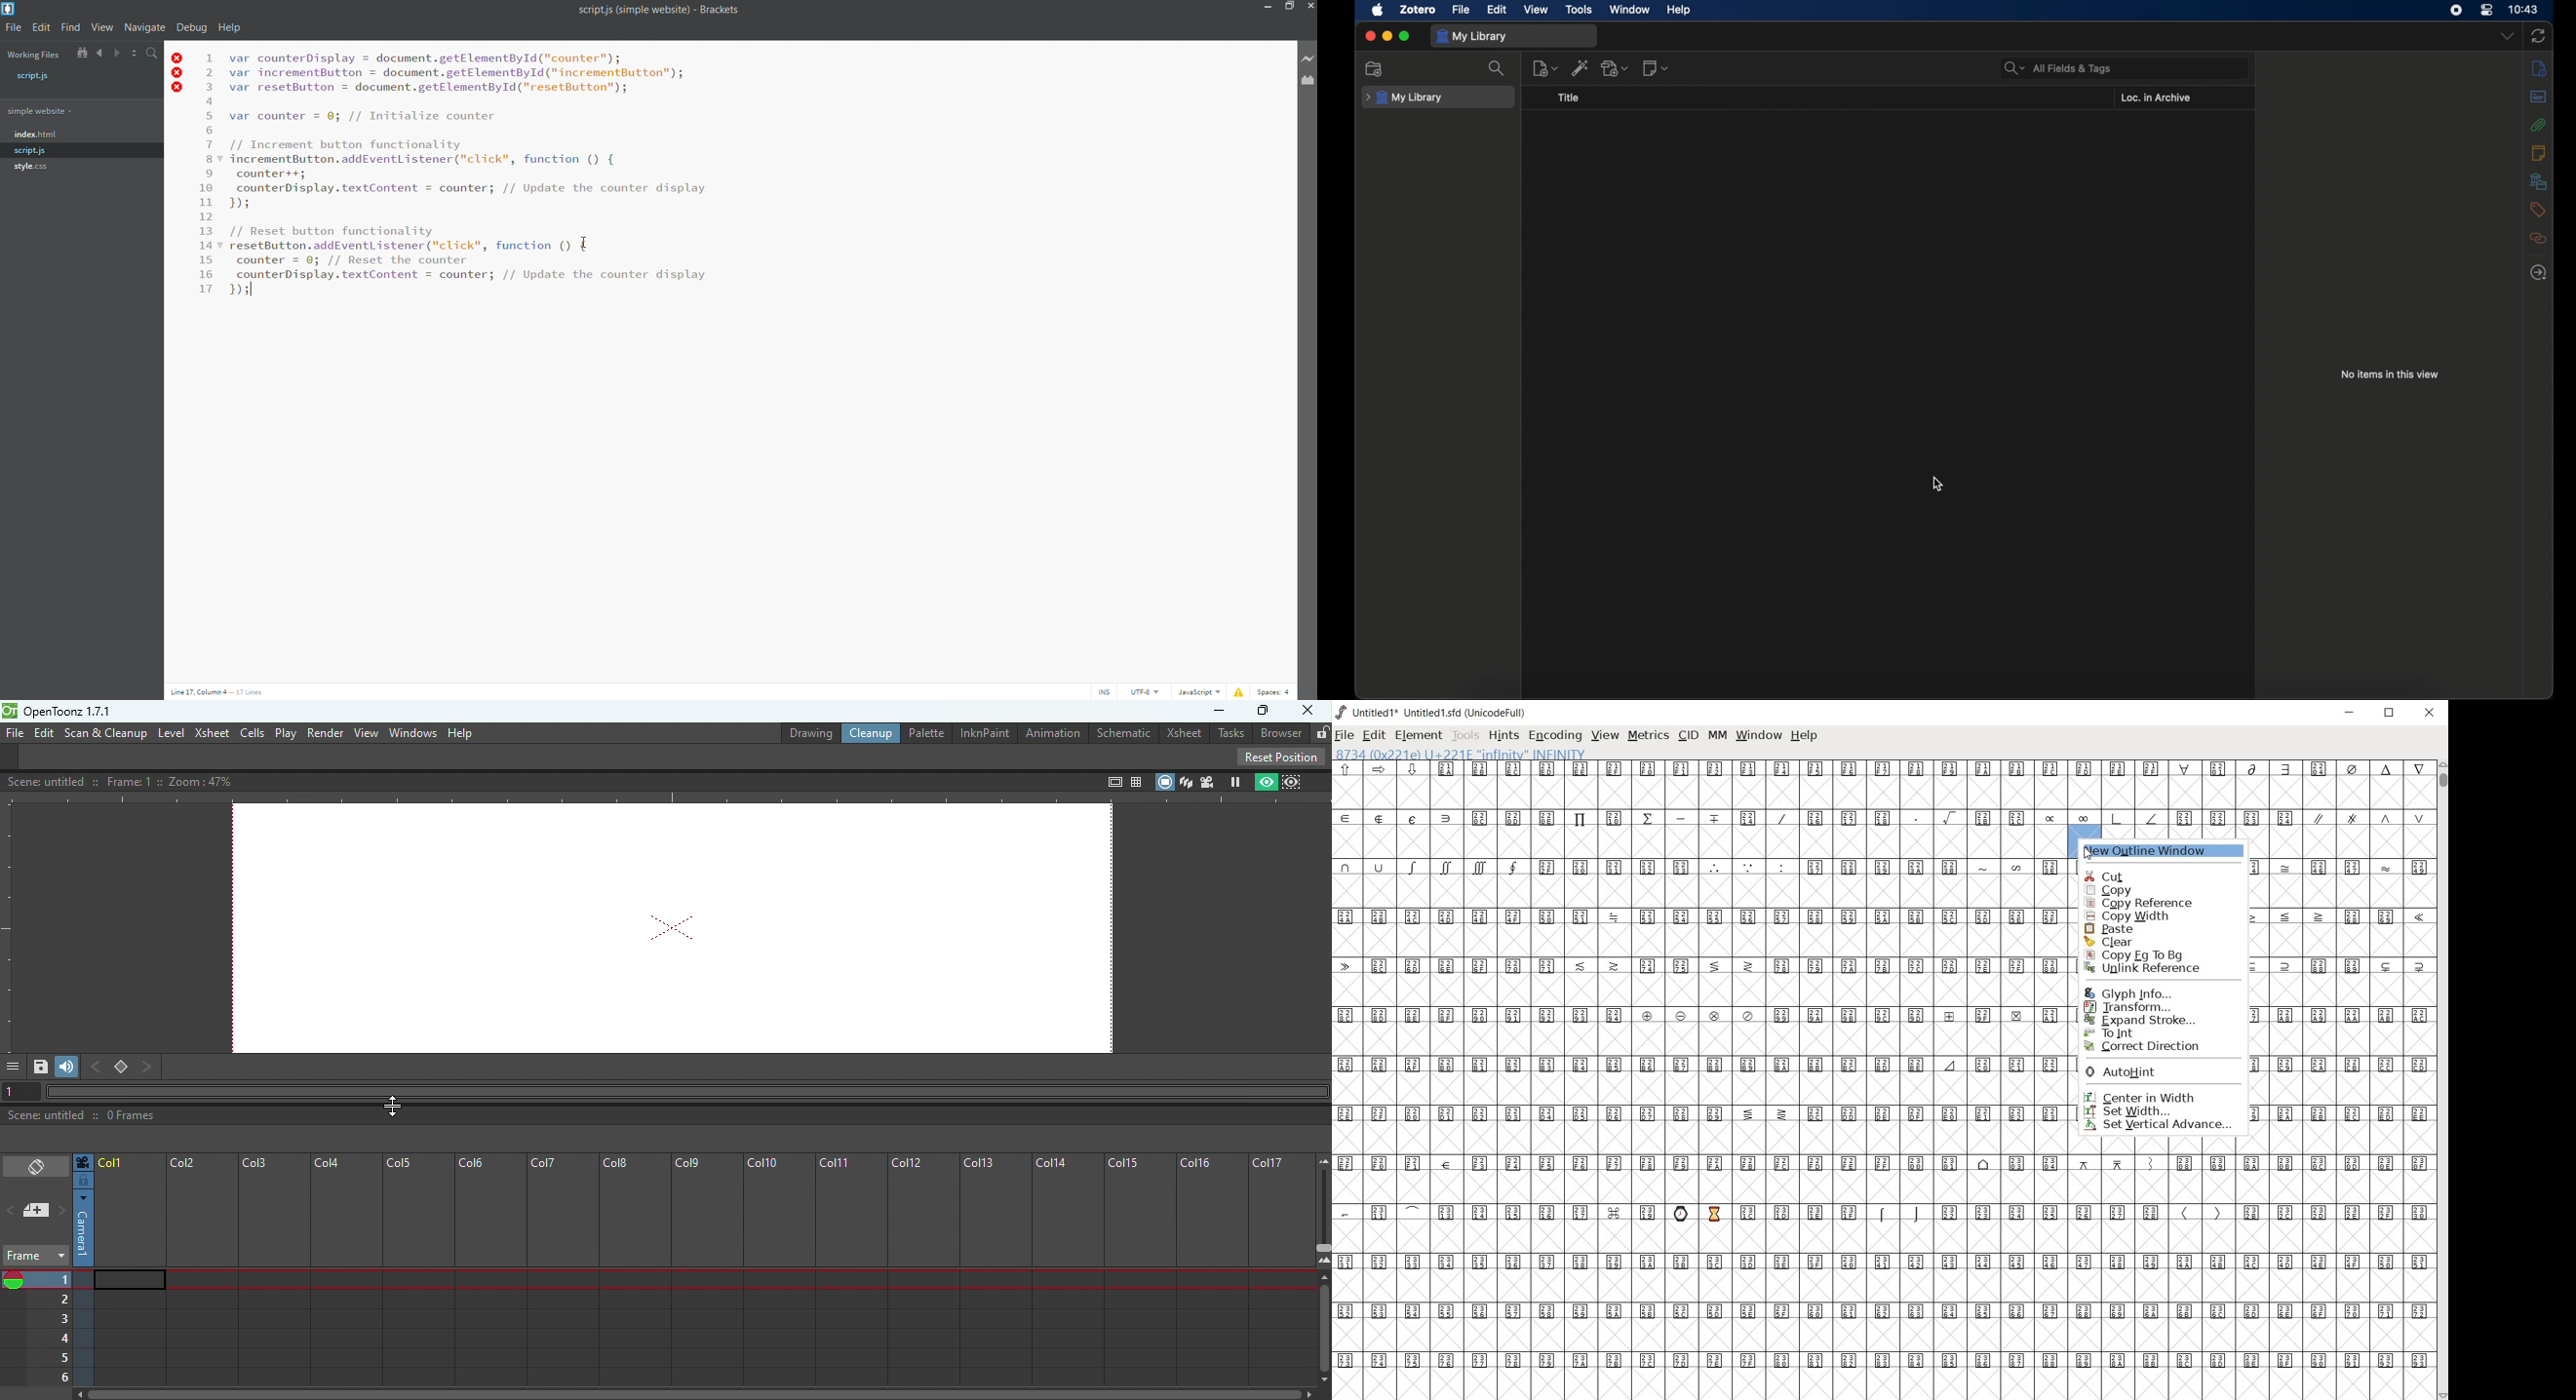 This screenshot has height=1400, width=2576. I want to click on screen recorder, so click(2458, 10).